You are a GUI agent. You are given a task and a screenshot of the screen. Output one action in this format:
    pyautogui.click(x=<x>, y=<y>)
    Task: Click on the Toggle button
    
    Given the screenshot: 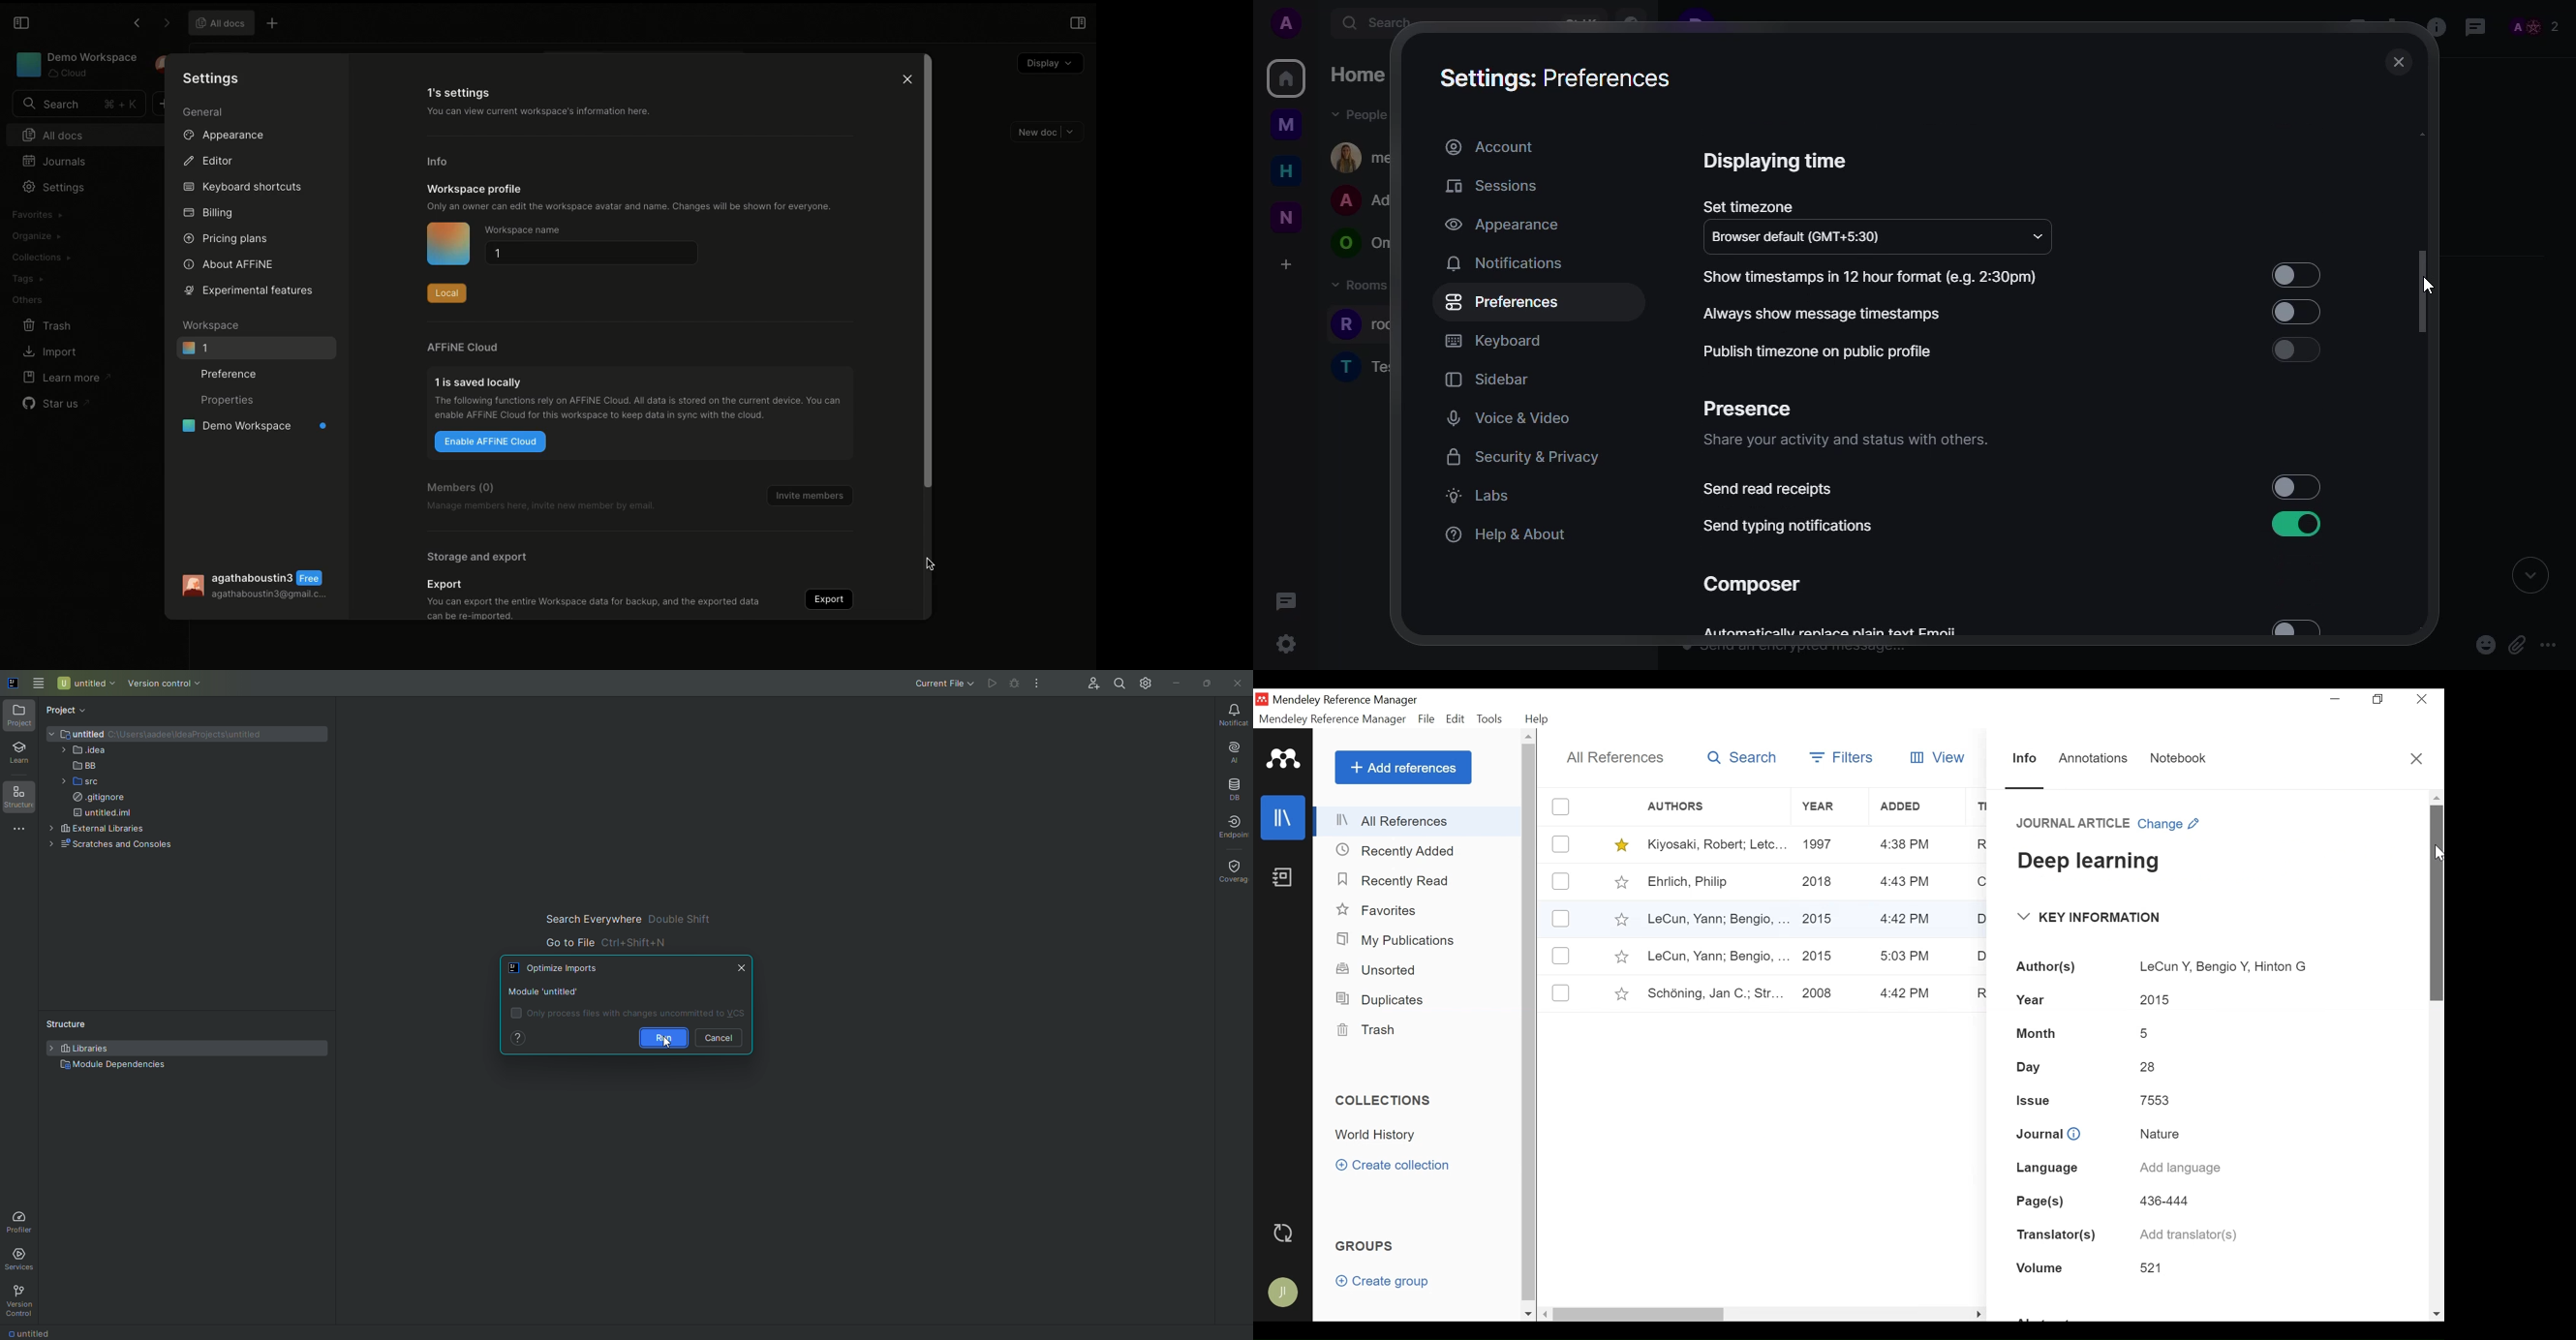 What is the action you would take?
    pyautogui.click(x=2299, y=625)
    